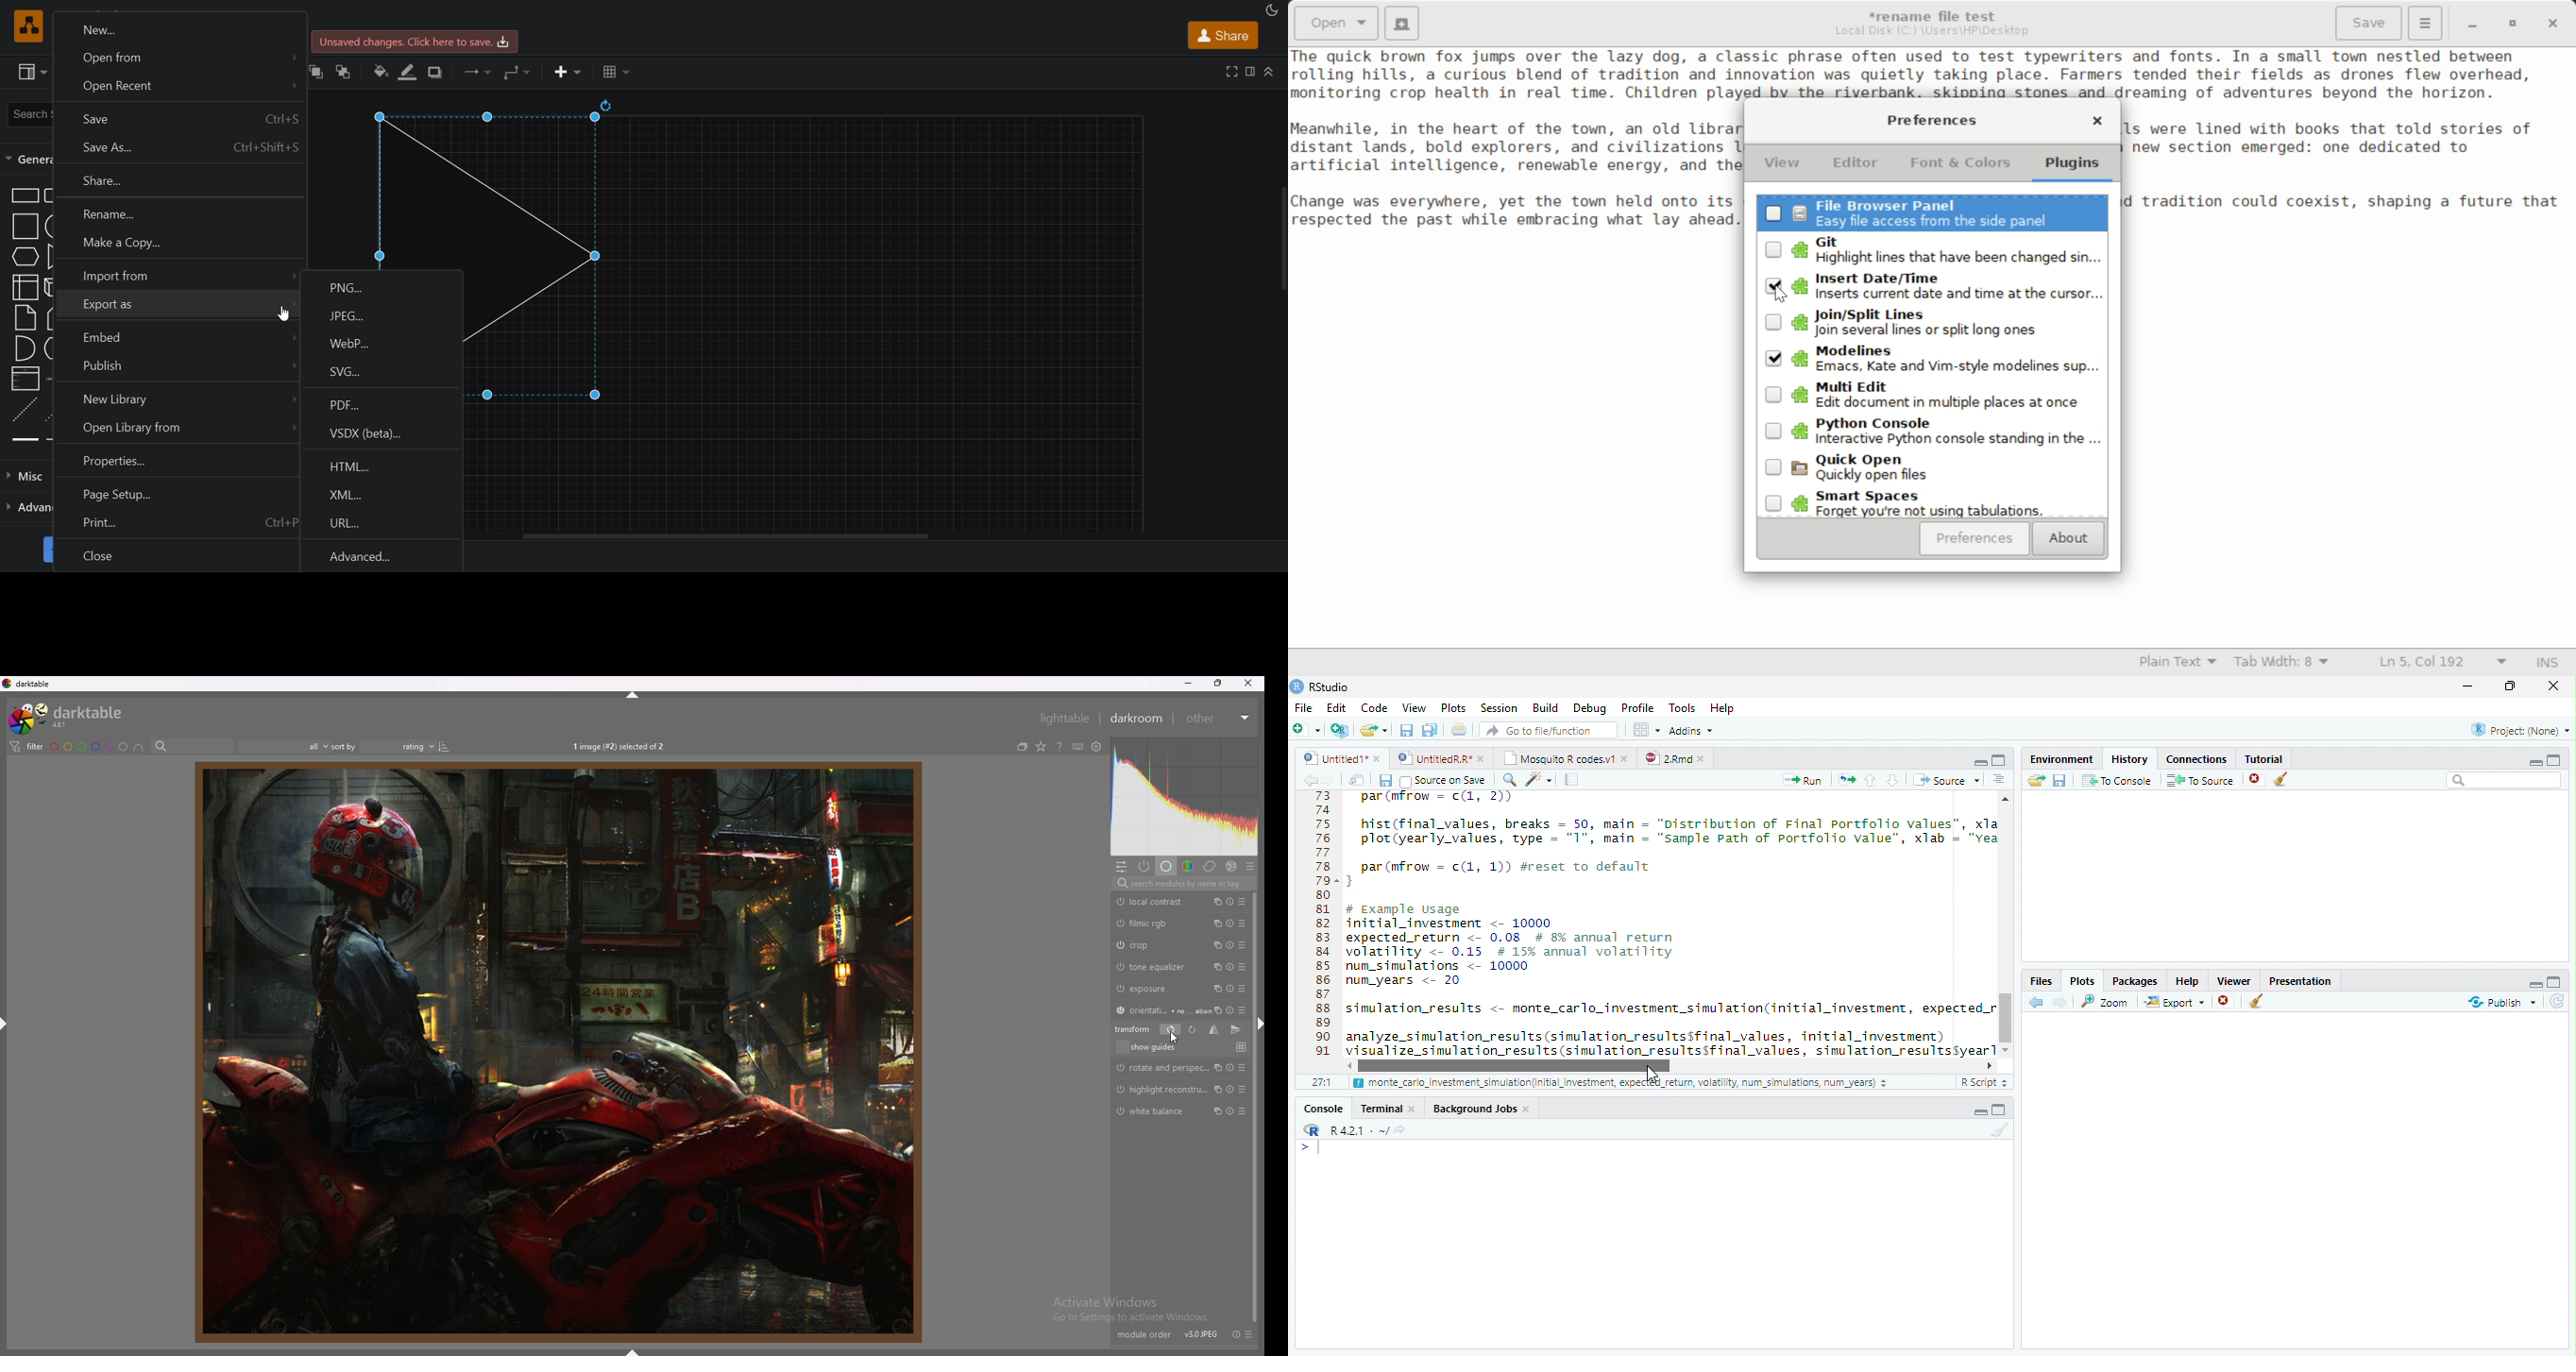  Describe the element at coordinates (284, 315) in the screenshot. I see `cursor` at that location.